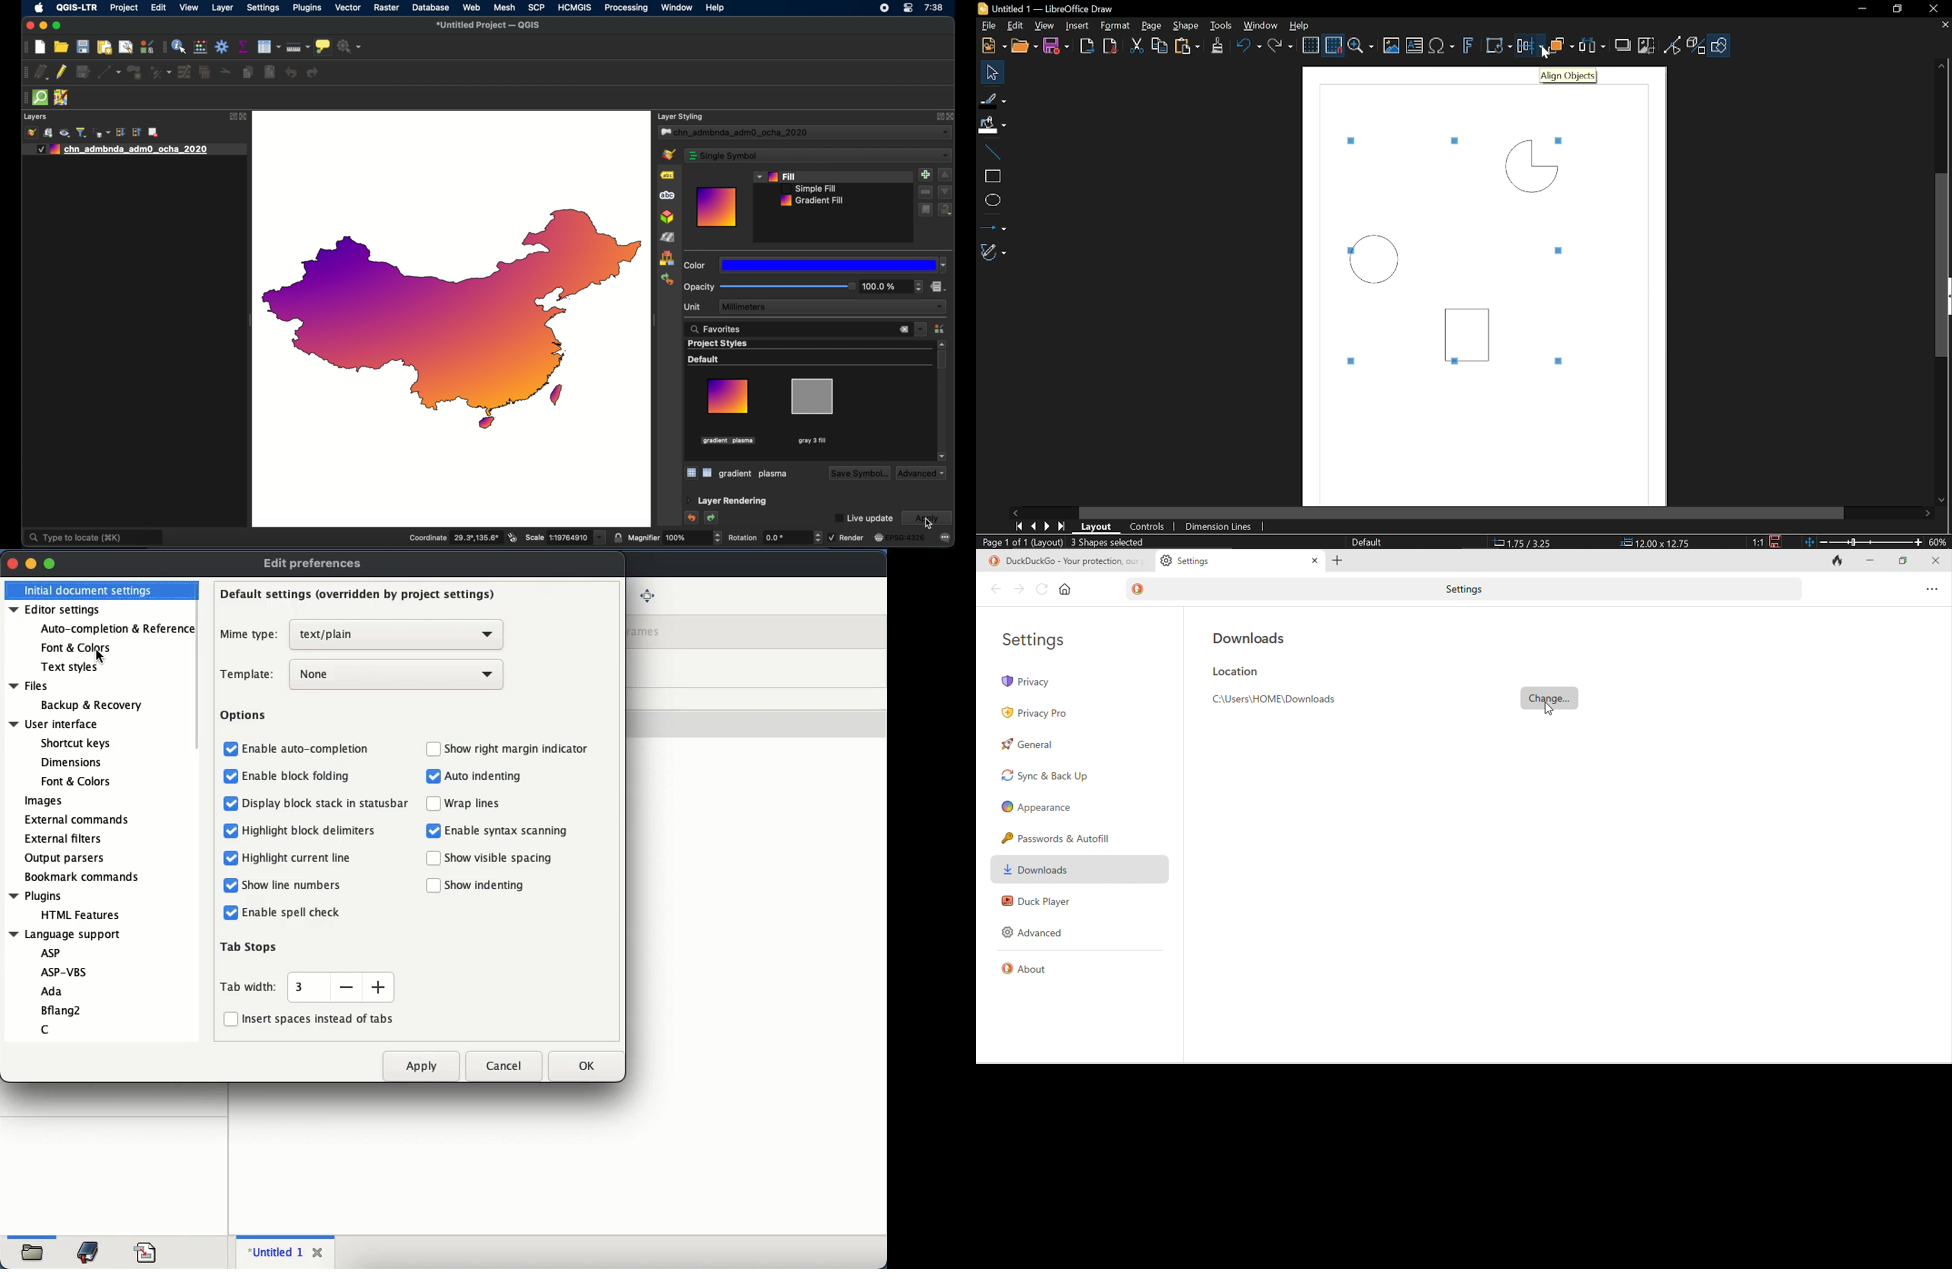  What do you see at coordinates (137, 132) in the screenshot?
I see `collapse all` at bounding box center [137, 132].